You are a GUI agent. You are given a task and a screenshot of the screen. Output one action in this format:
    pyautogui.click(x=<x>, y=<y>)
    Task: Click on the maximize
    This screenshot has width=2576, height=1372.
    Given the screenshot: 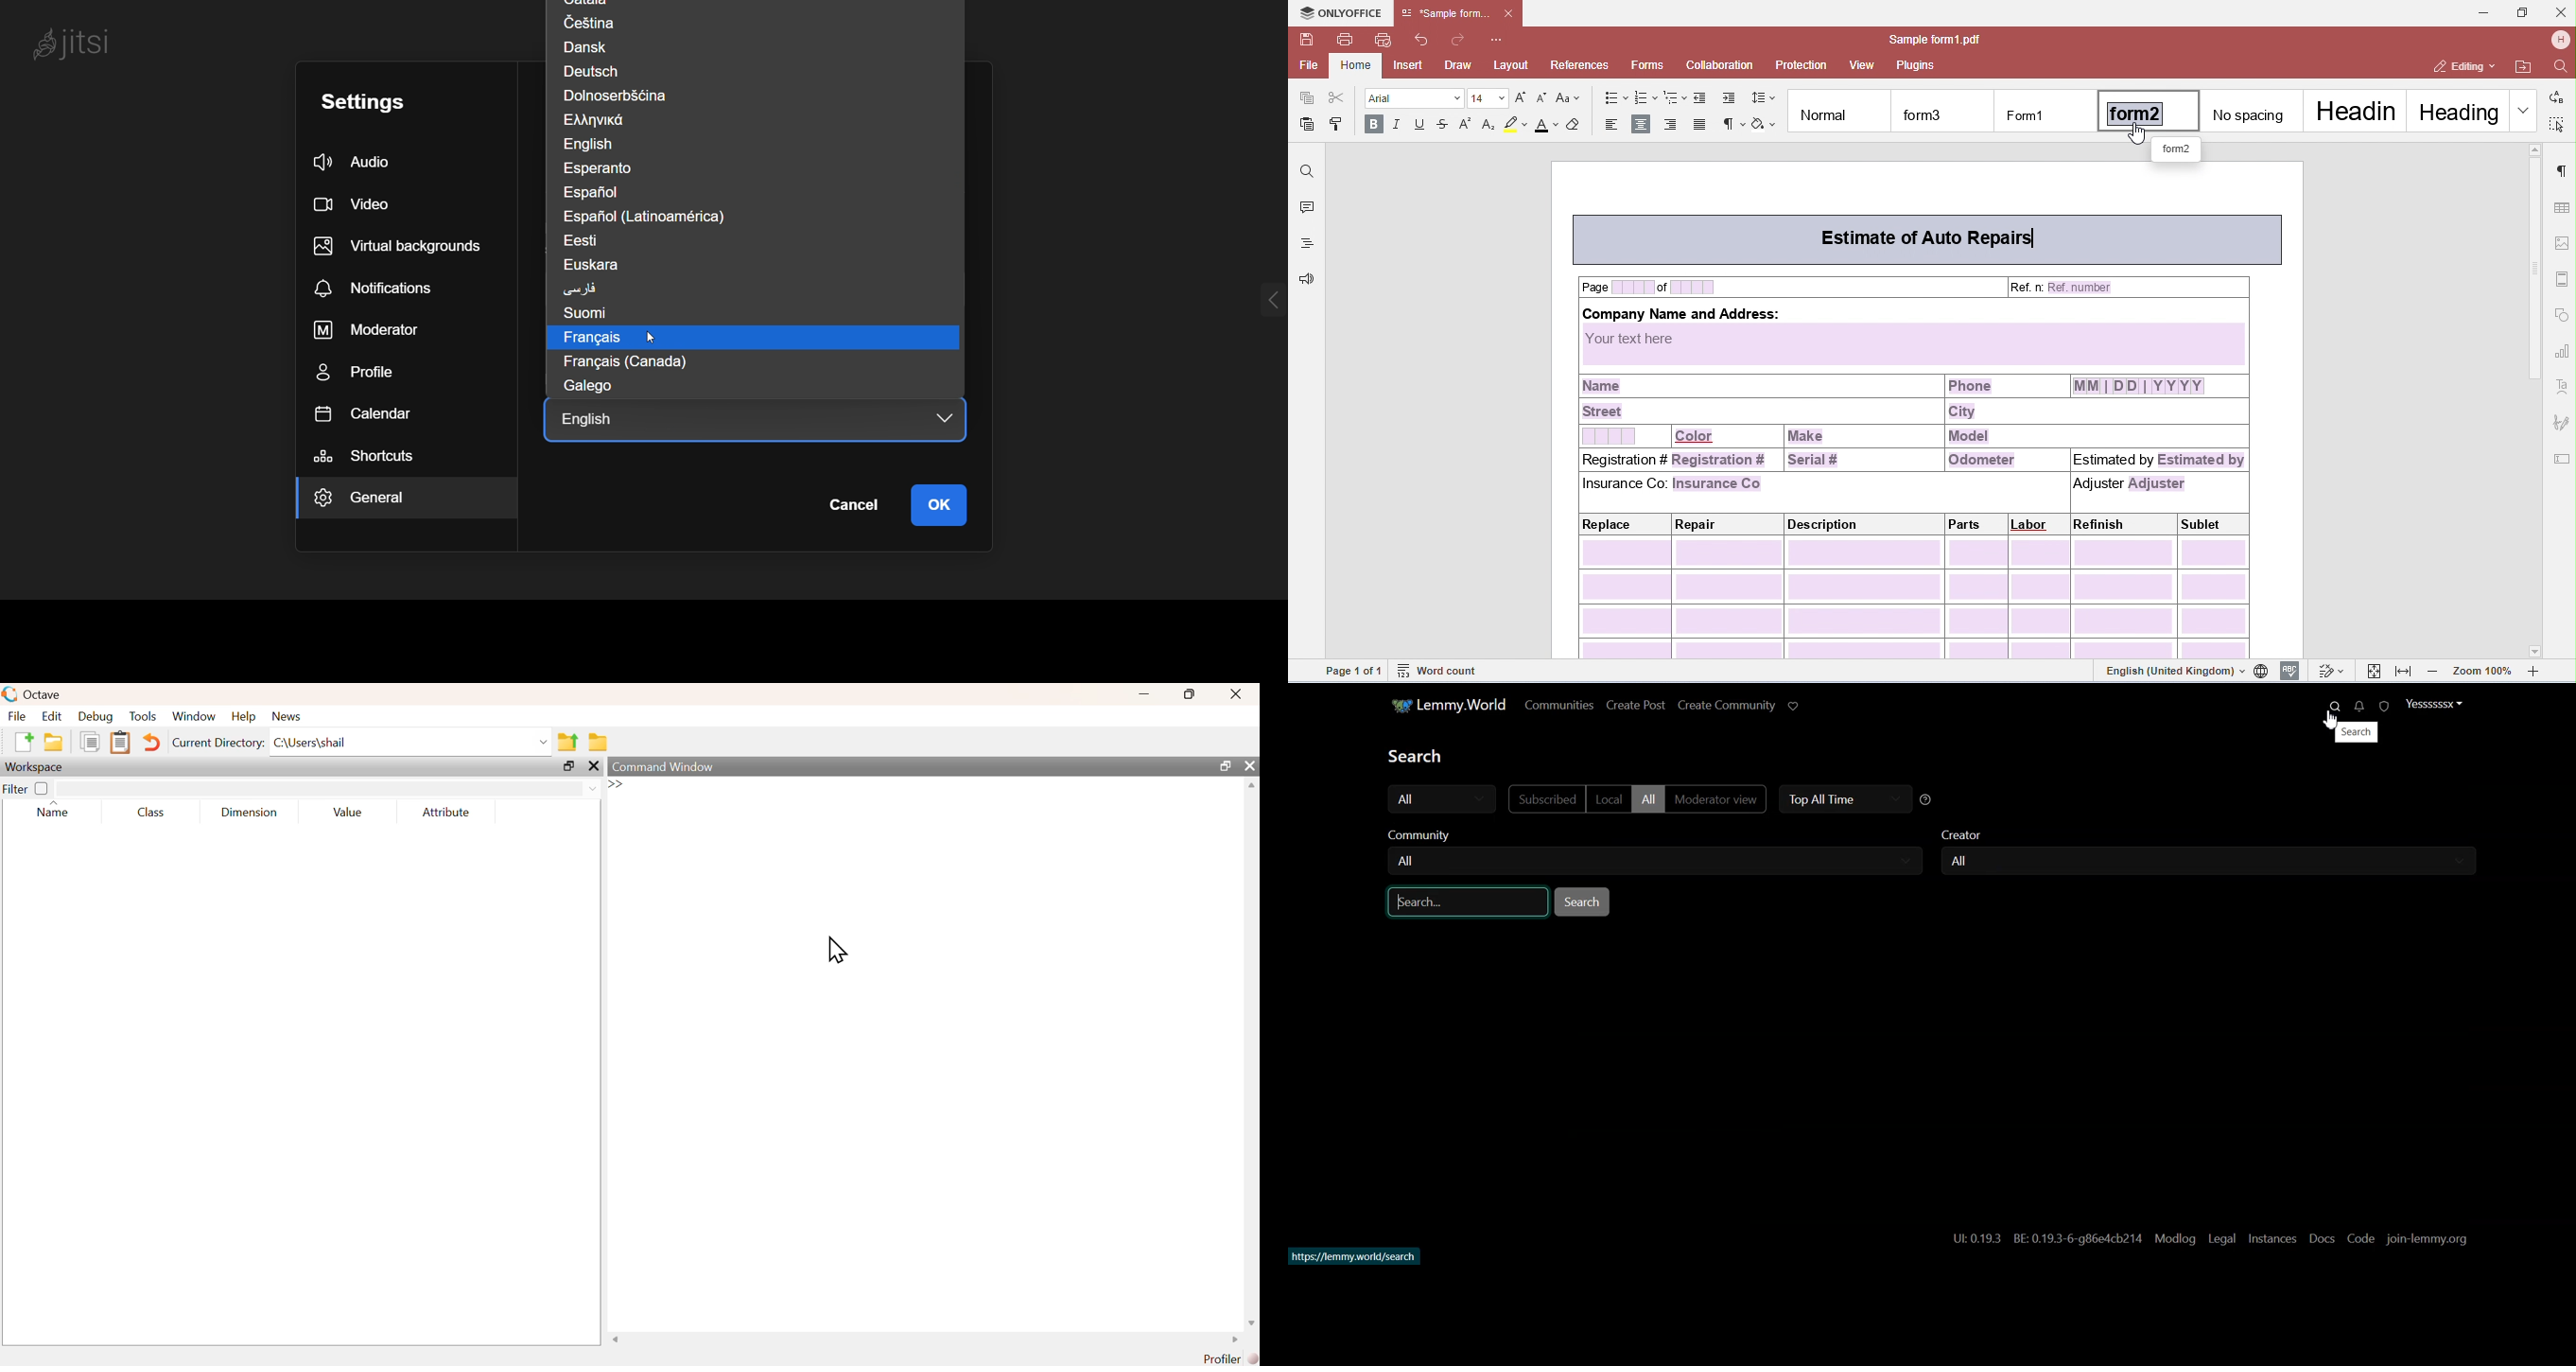 What is the action you would take?
    pyautogui.click(x=1225, y=766)
    